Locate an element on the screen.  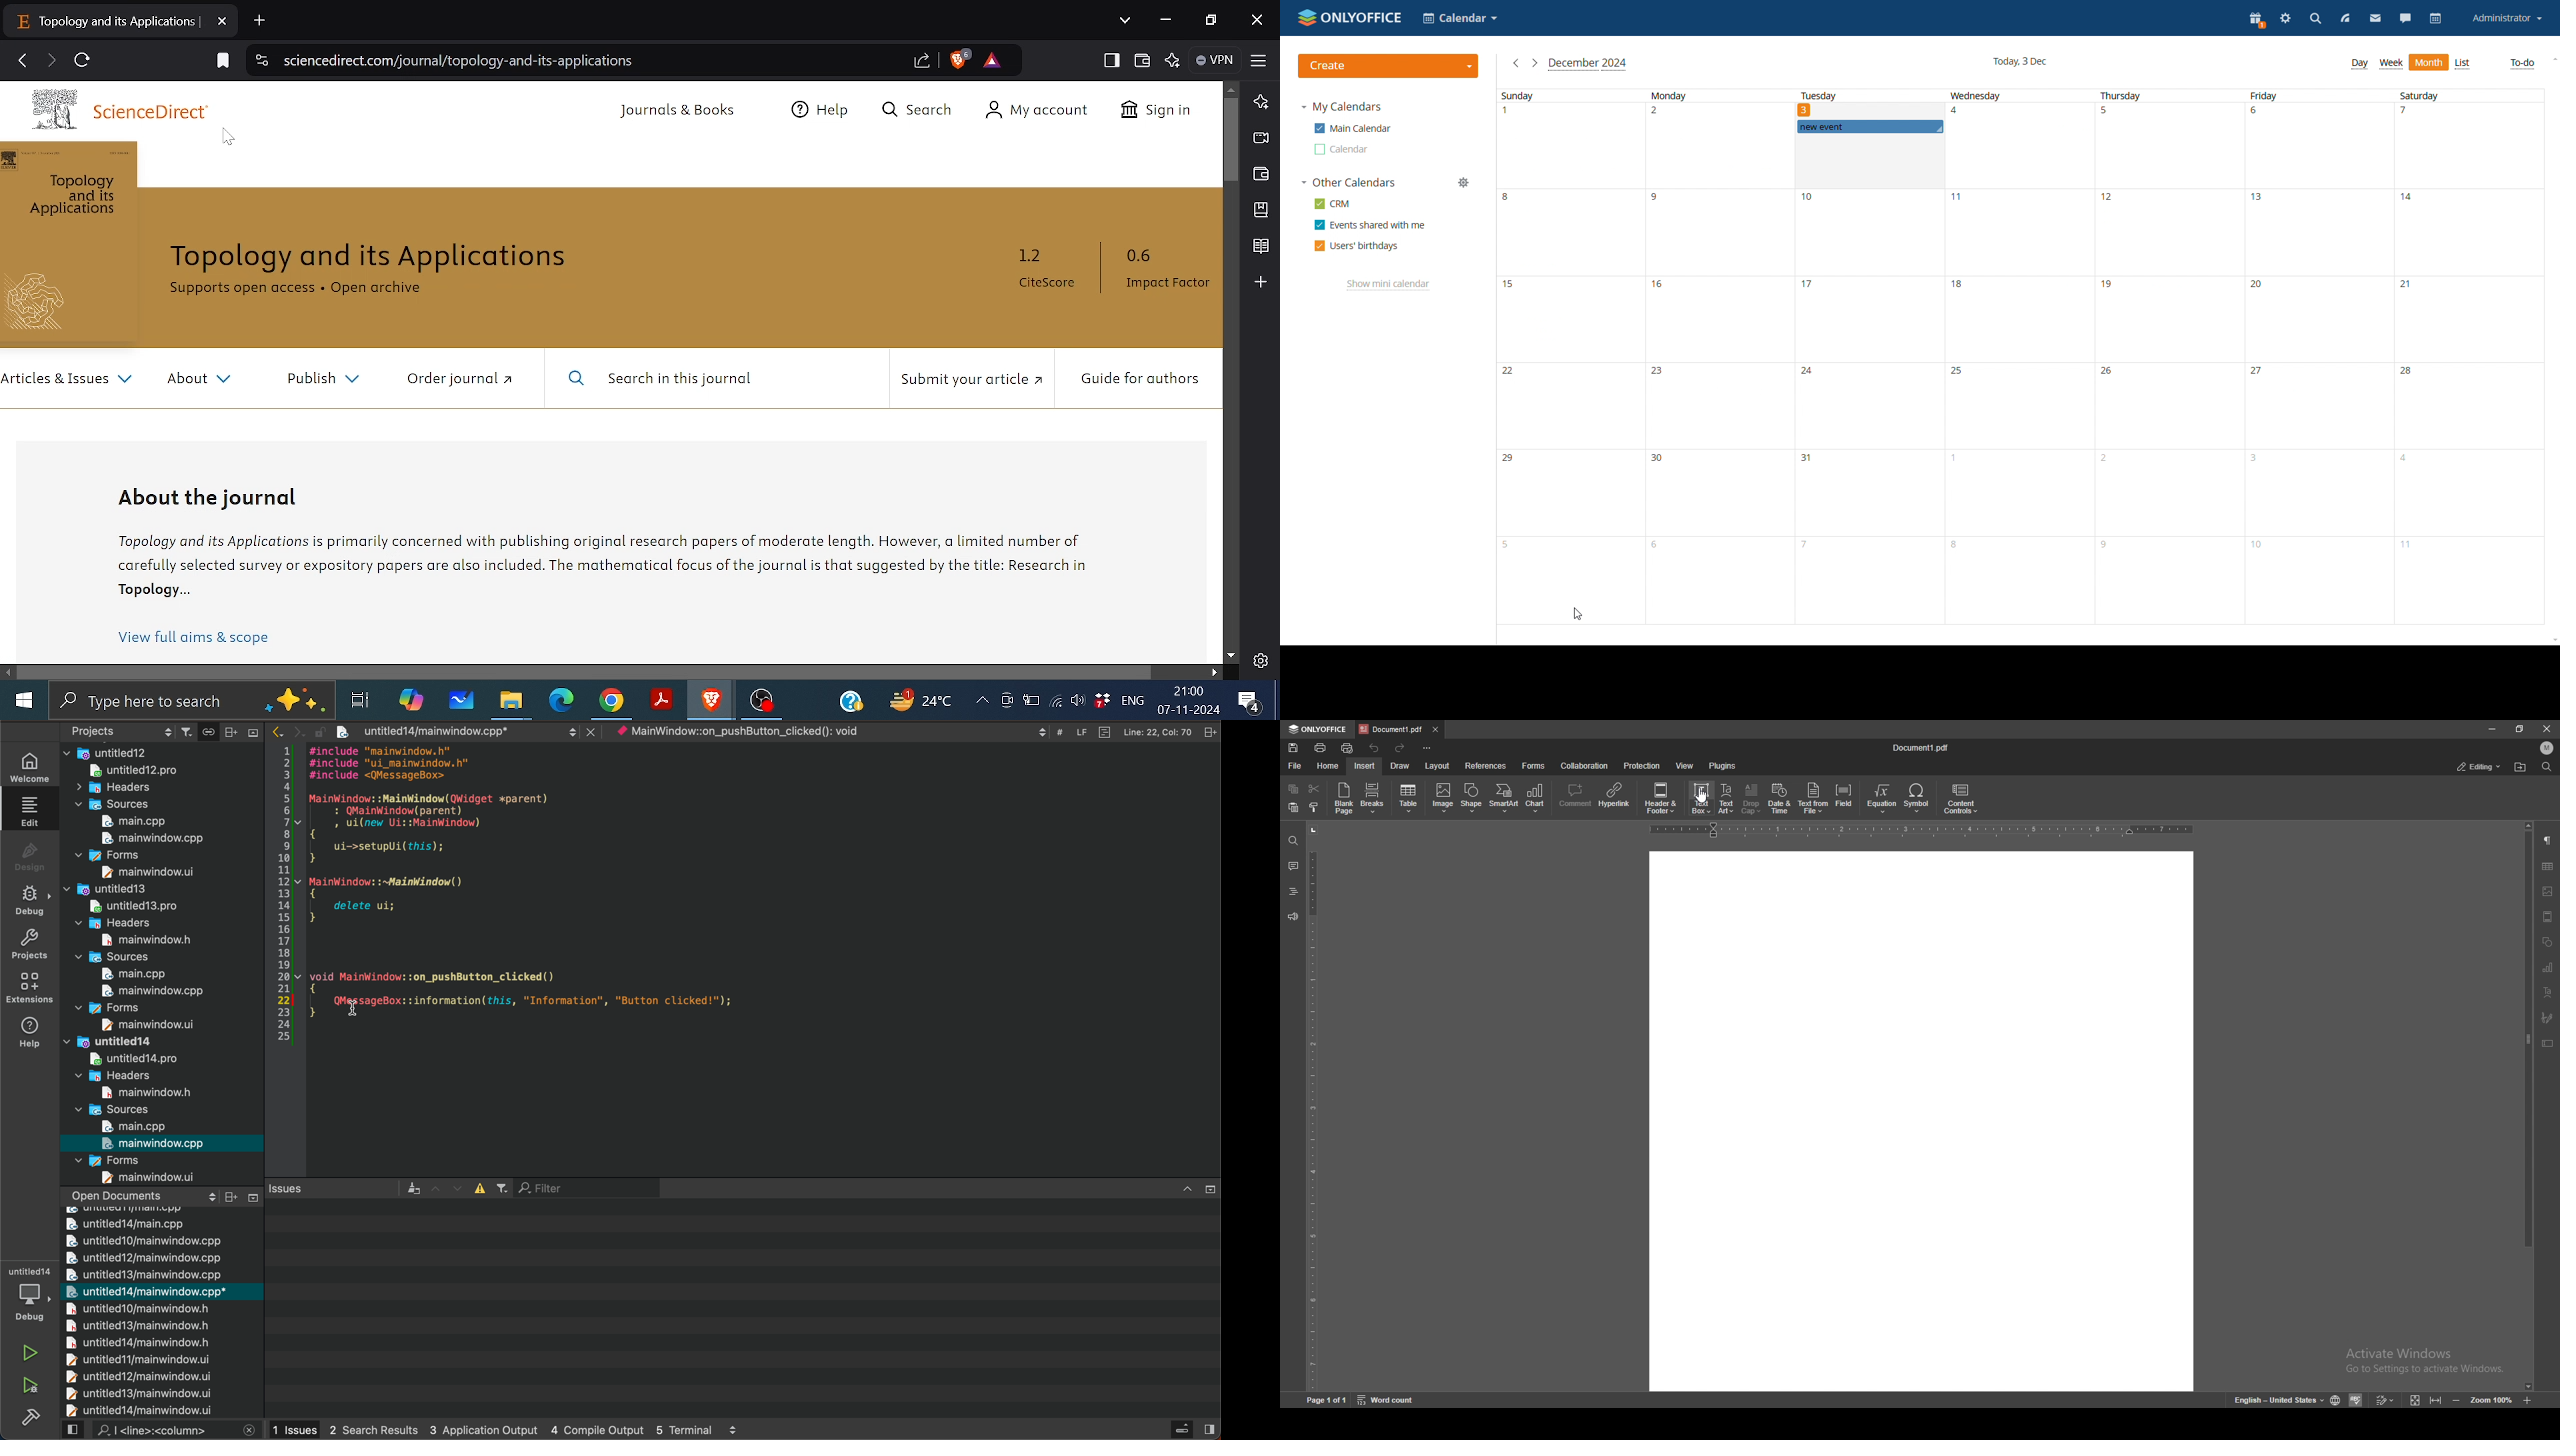
vertical scale is located at coordinates (1312, 1107).